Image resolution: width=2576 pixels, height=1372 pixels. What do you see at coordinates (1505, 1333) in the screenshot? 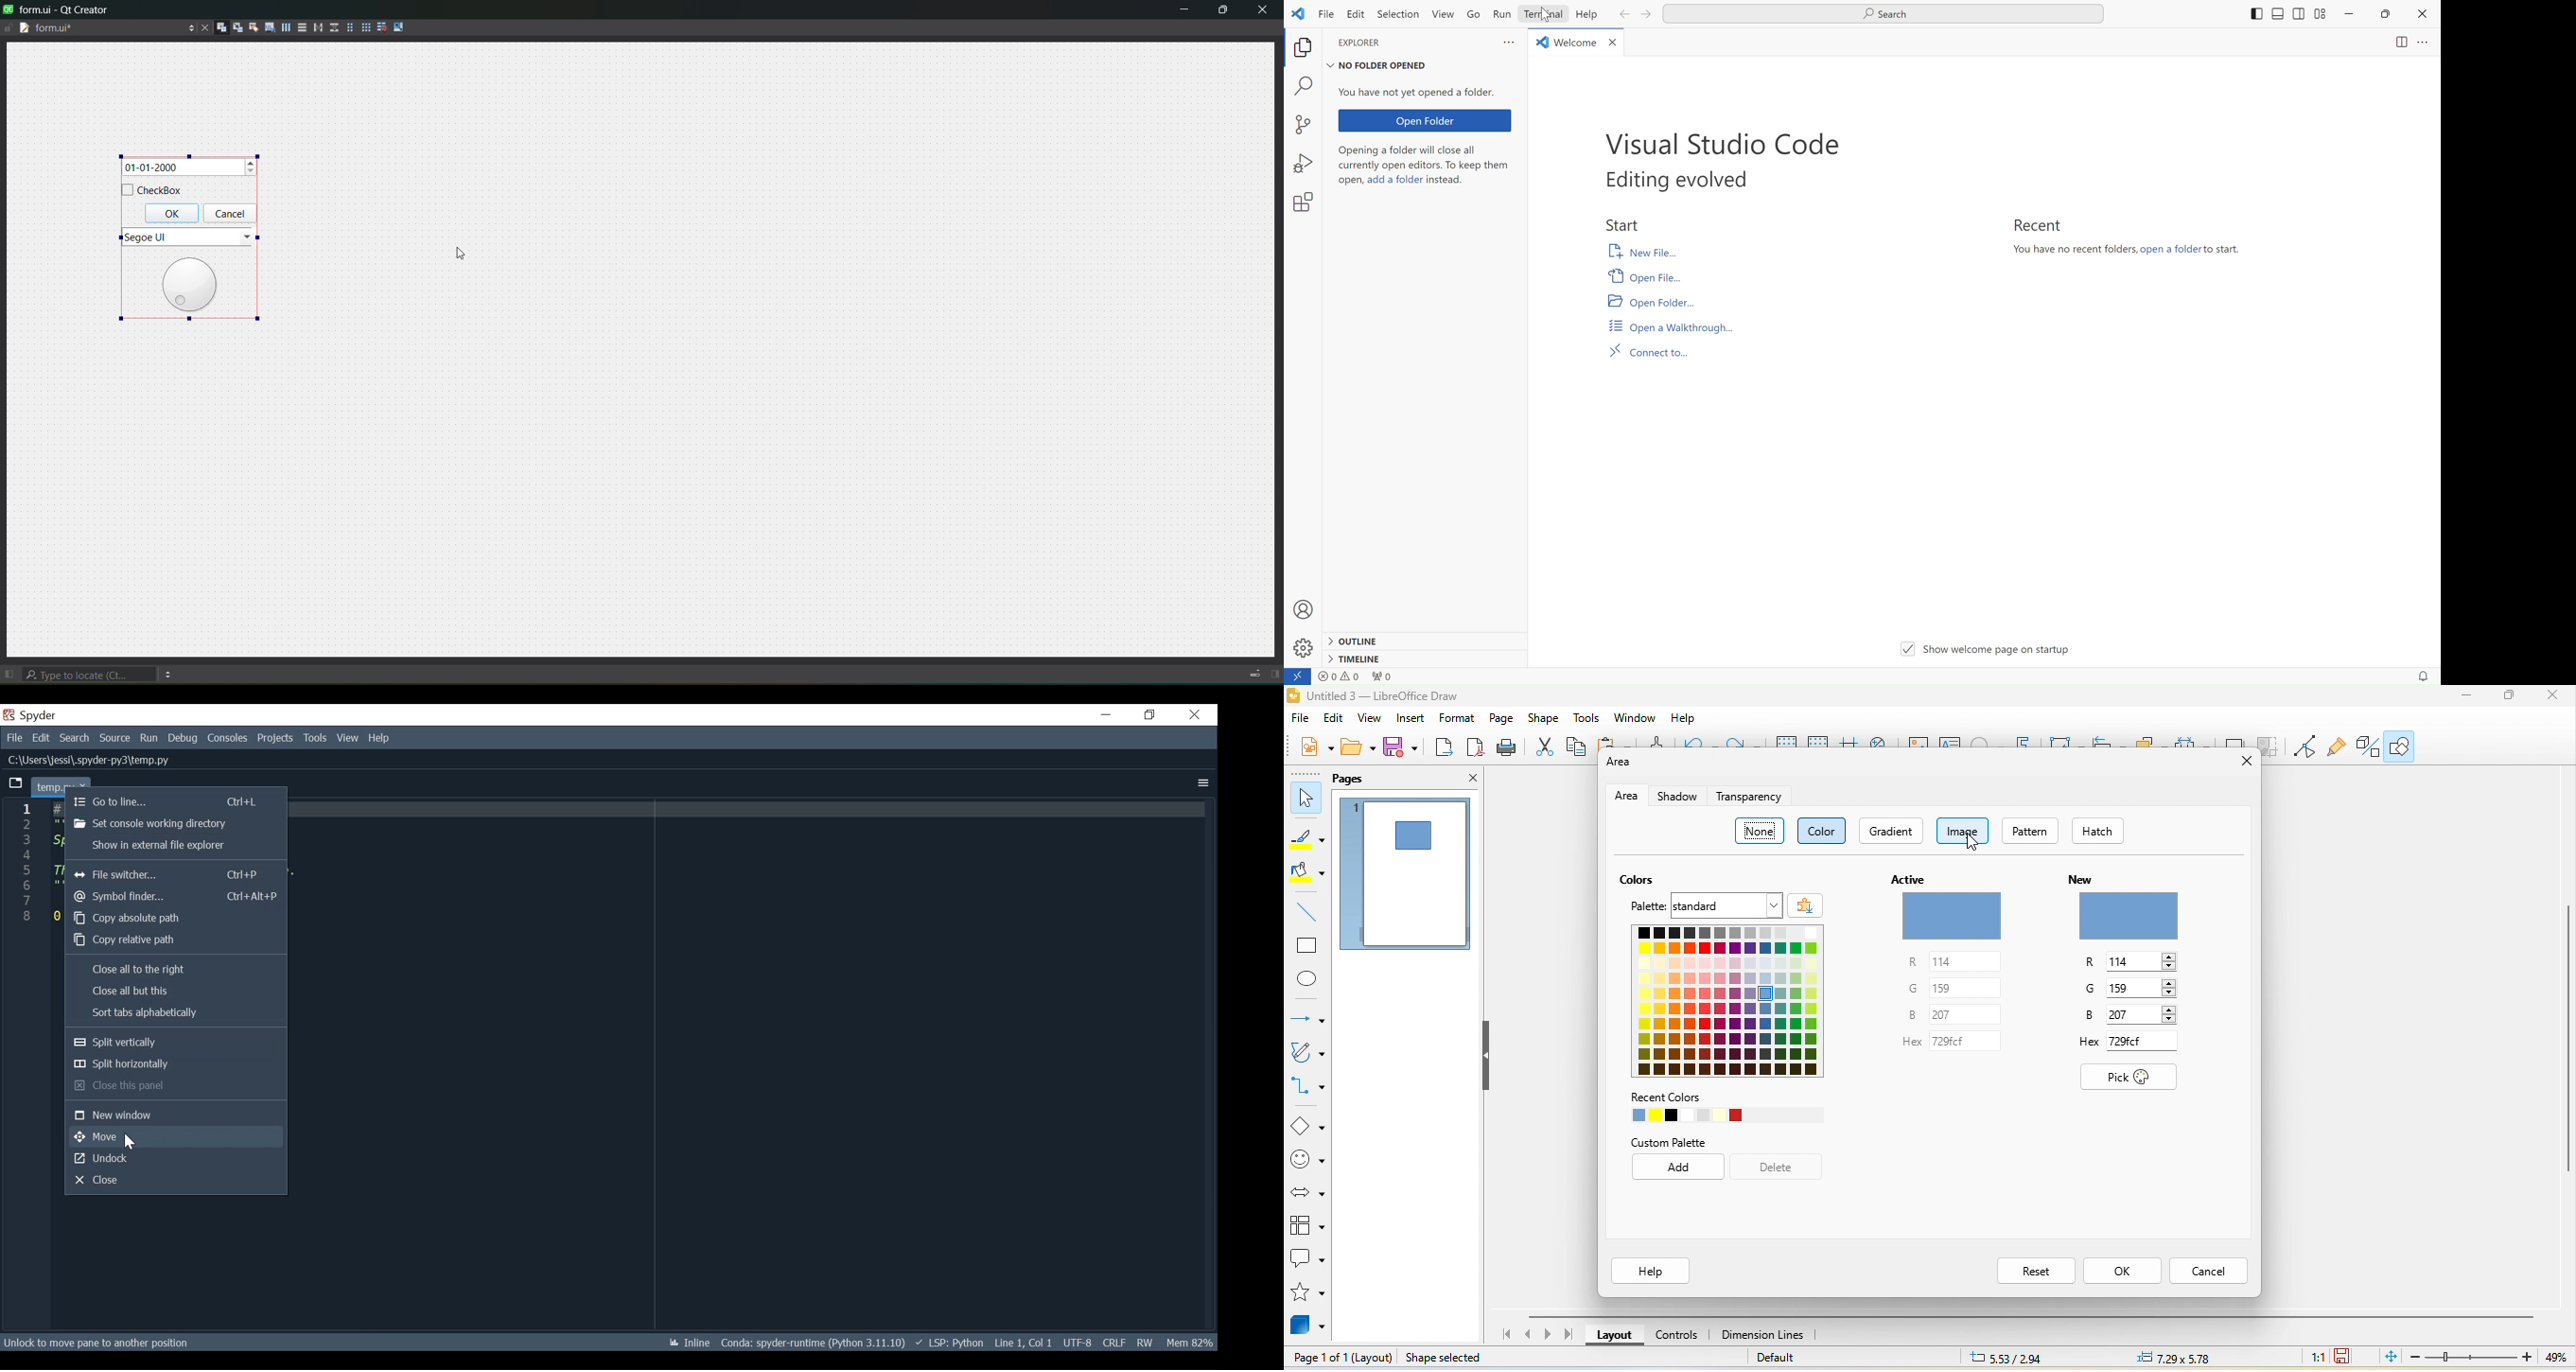
I see `first page` at bounding box center [1505, 1333].